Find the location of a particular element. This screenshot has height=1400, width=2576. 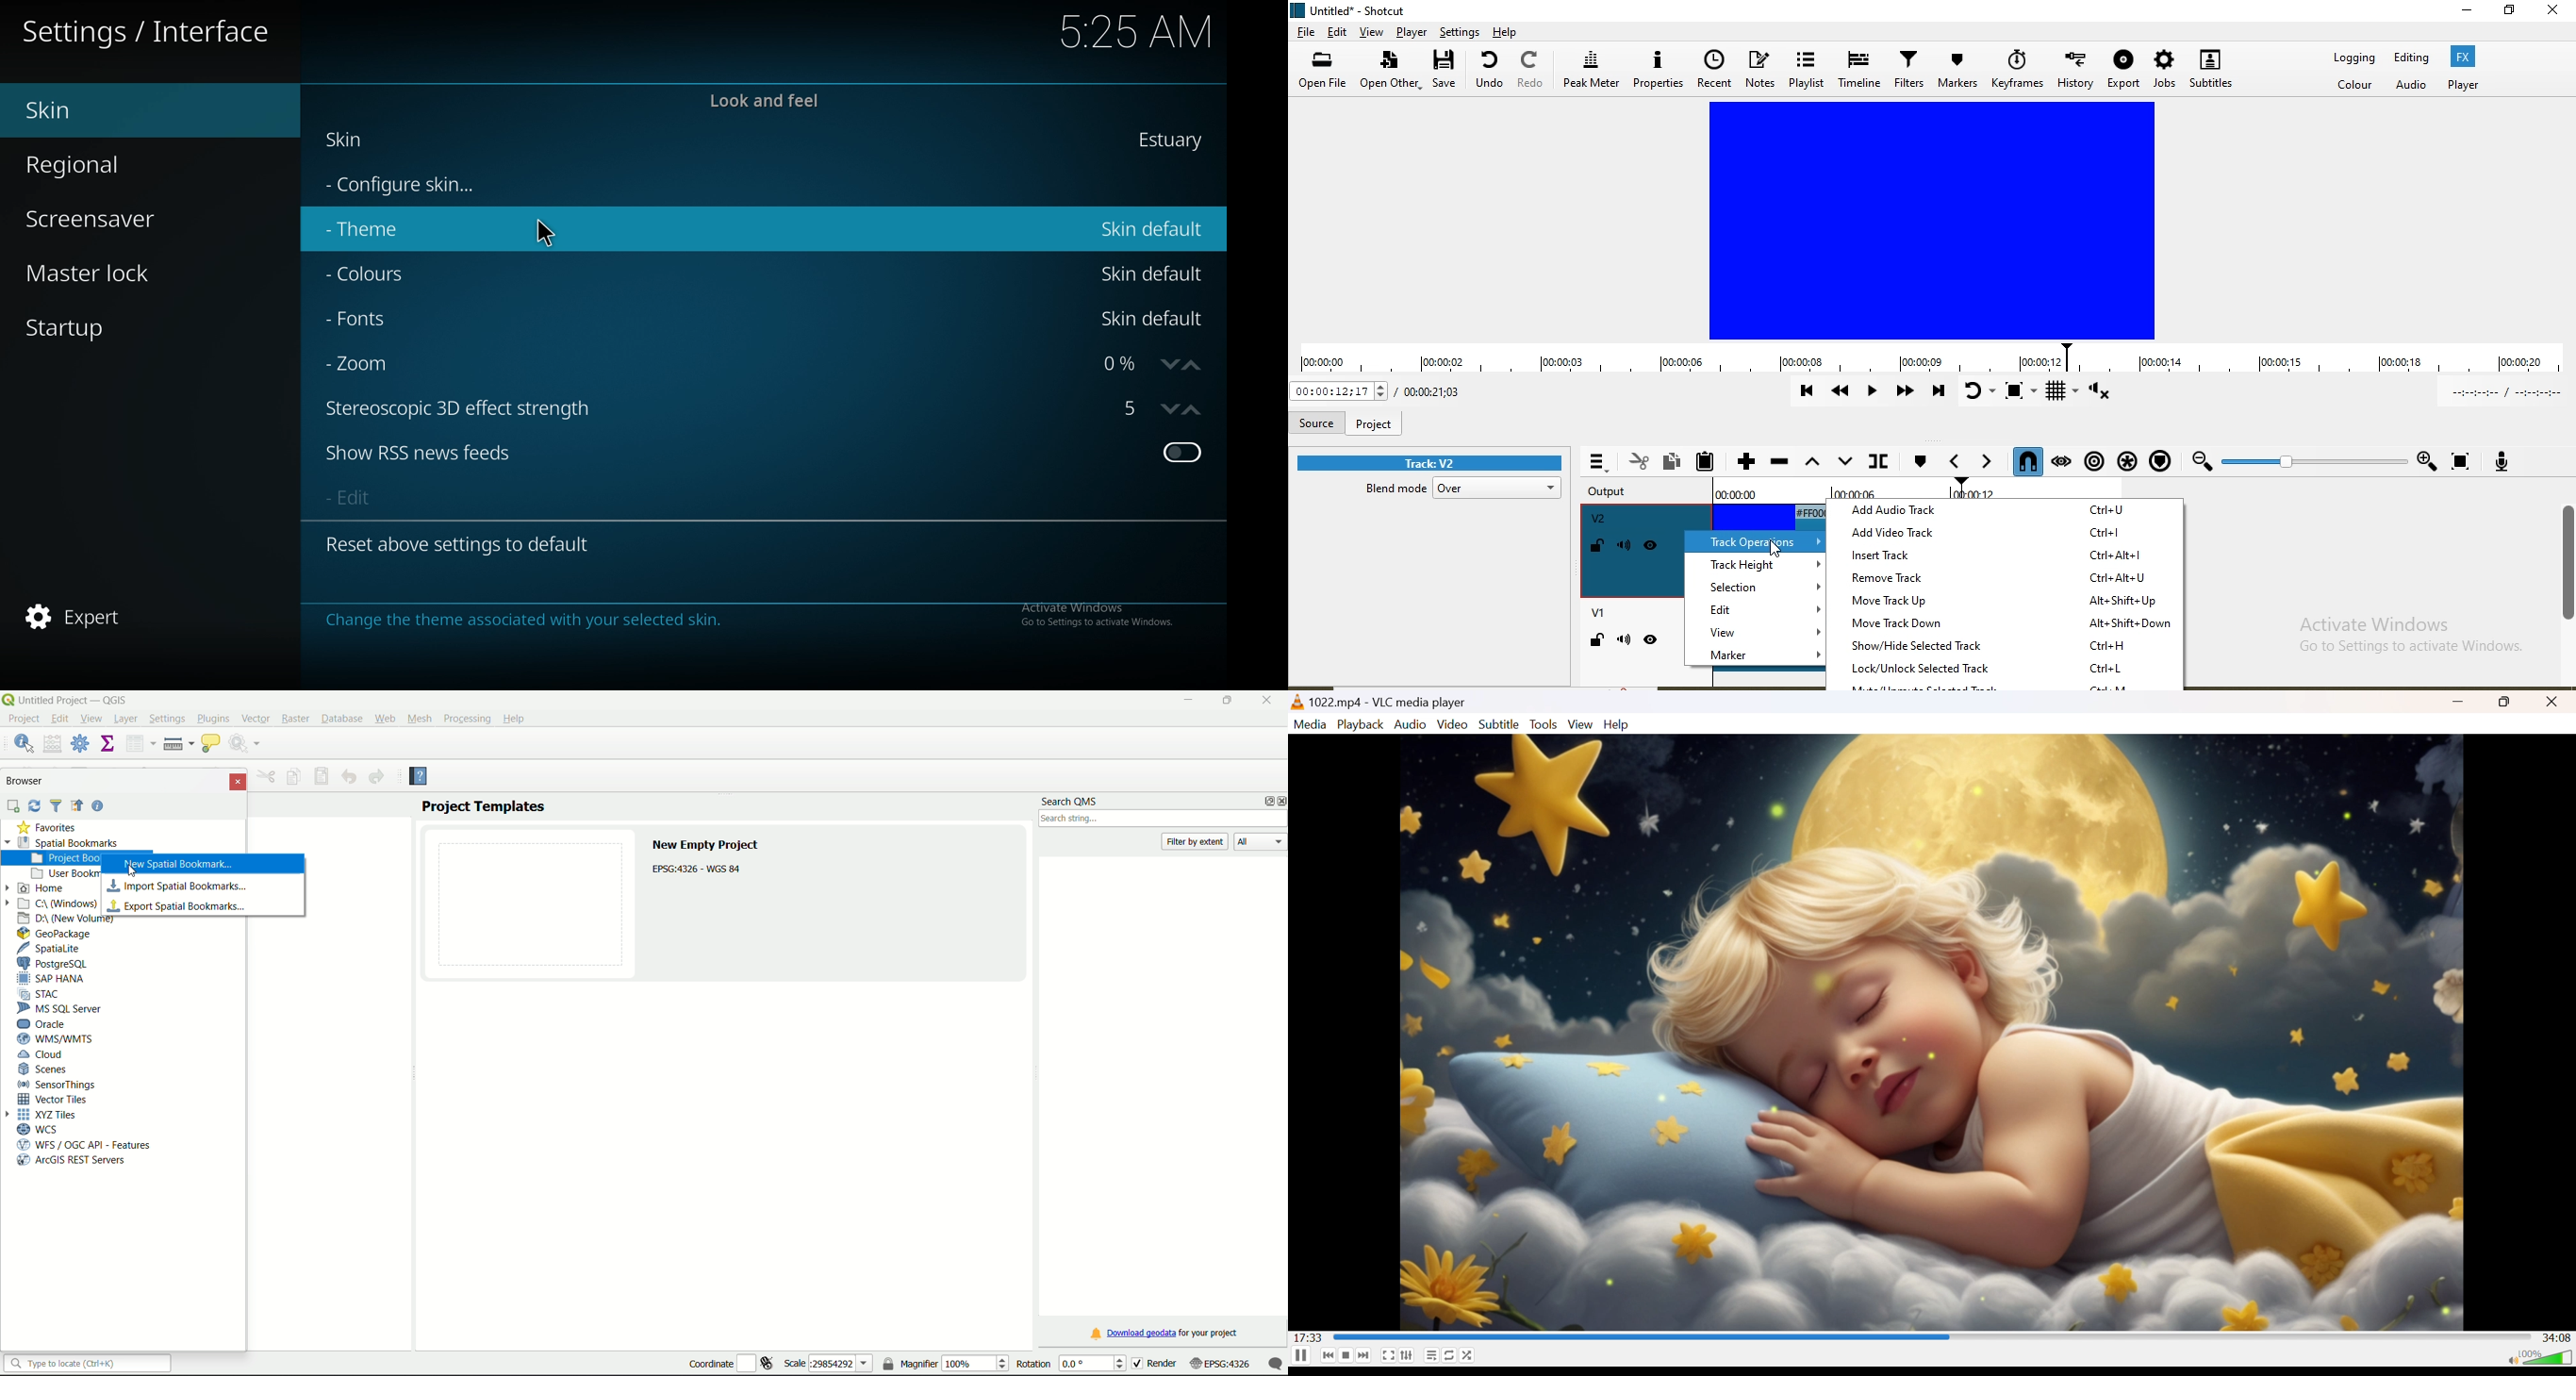

configure skin is located at coordinates (408, 186).